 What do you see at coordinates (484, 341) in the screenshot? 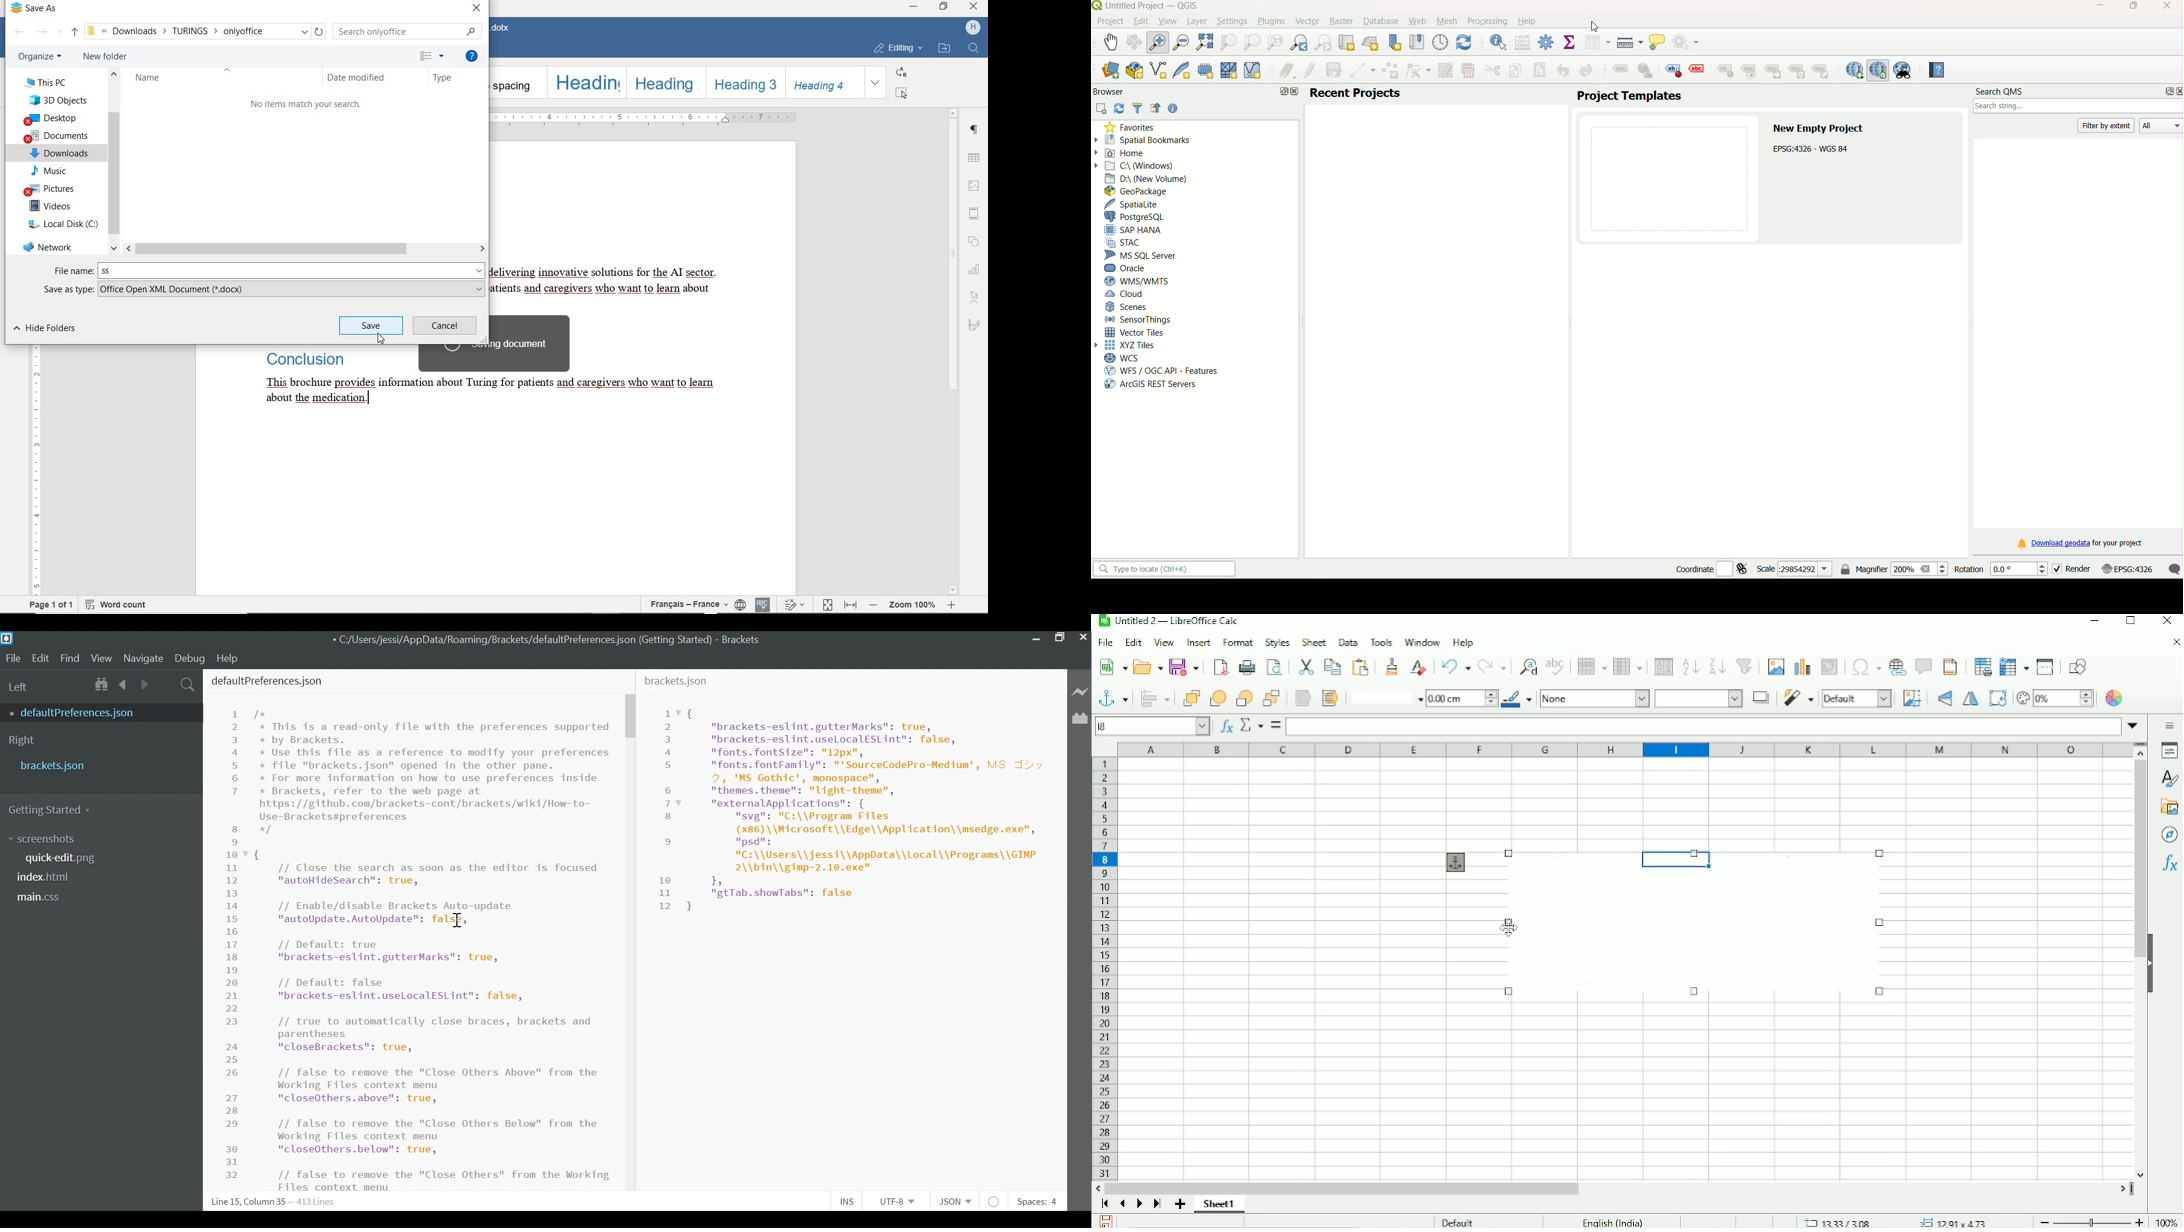
I see `resize` at bounding box center [484, 341].